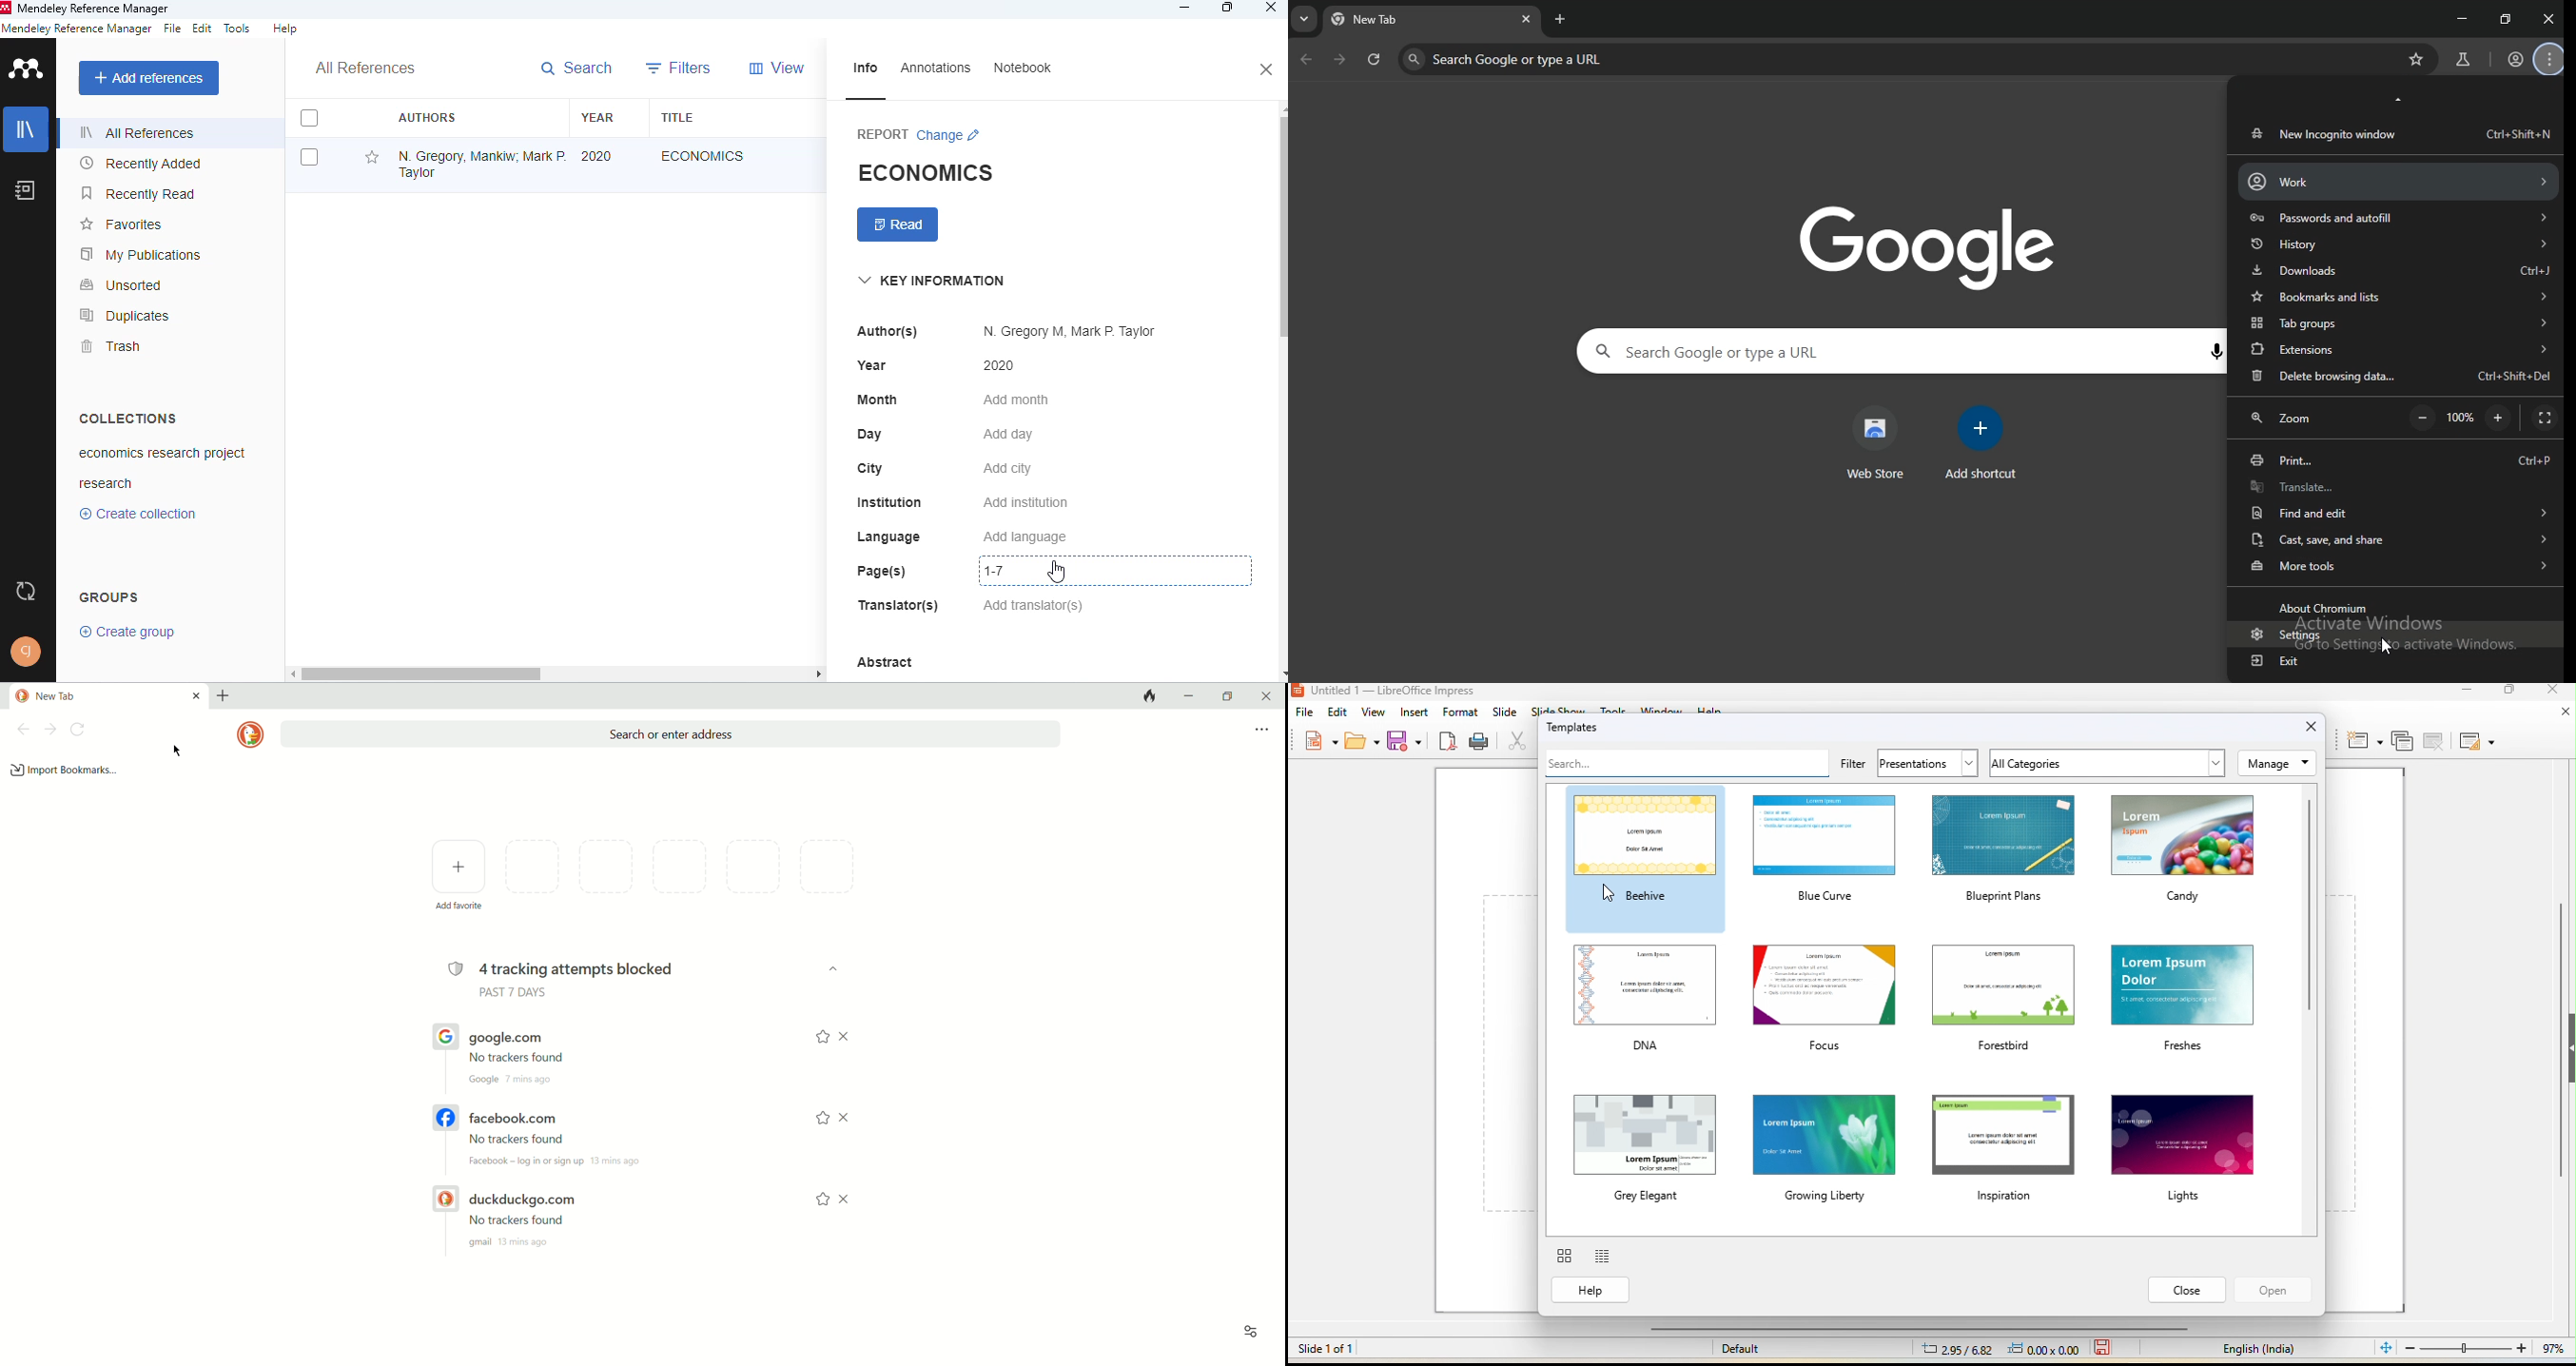  What do you see at coordinates (140, 254) in the screenshot?
I see `my publications` at bounding box center [140, 254].